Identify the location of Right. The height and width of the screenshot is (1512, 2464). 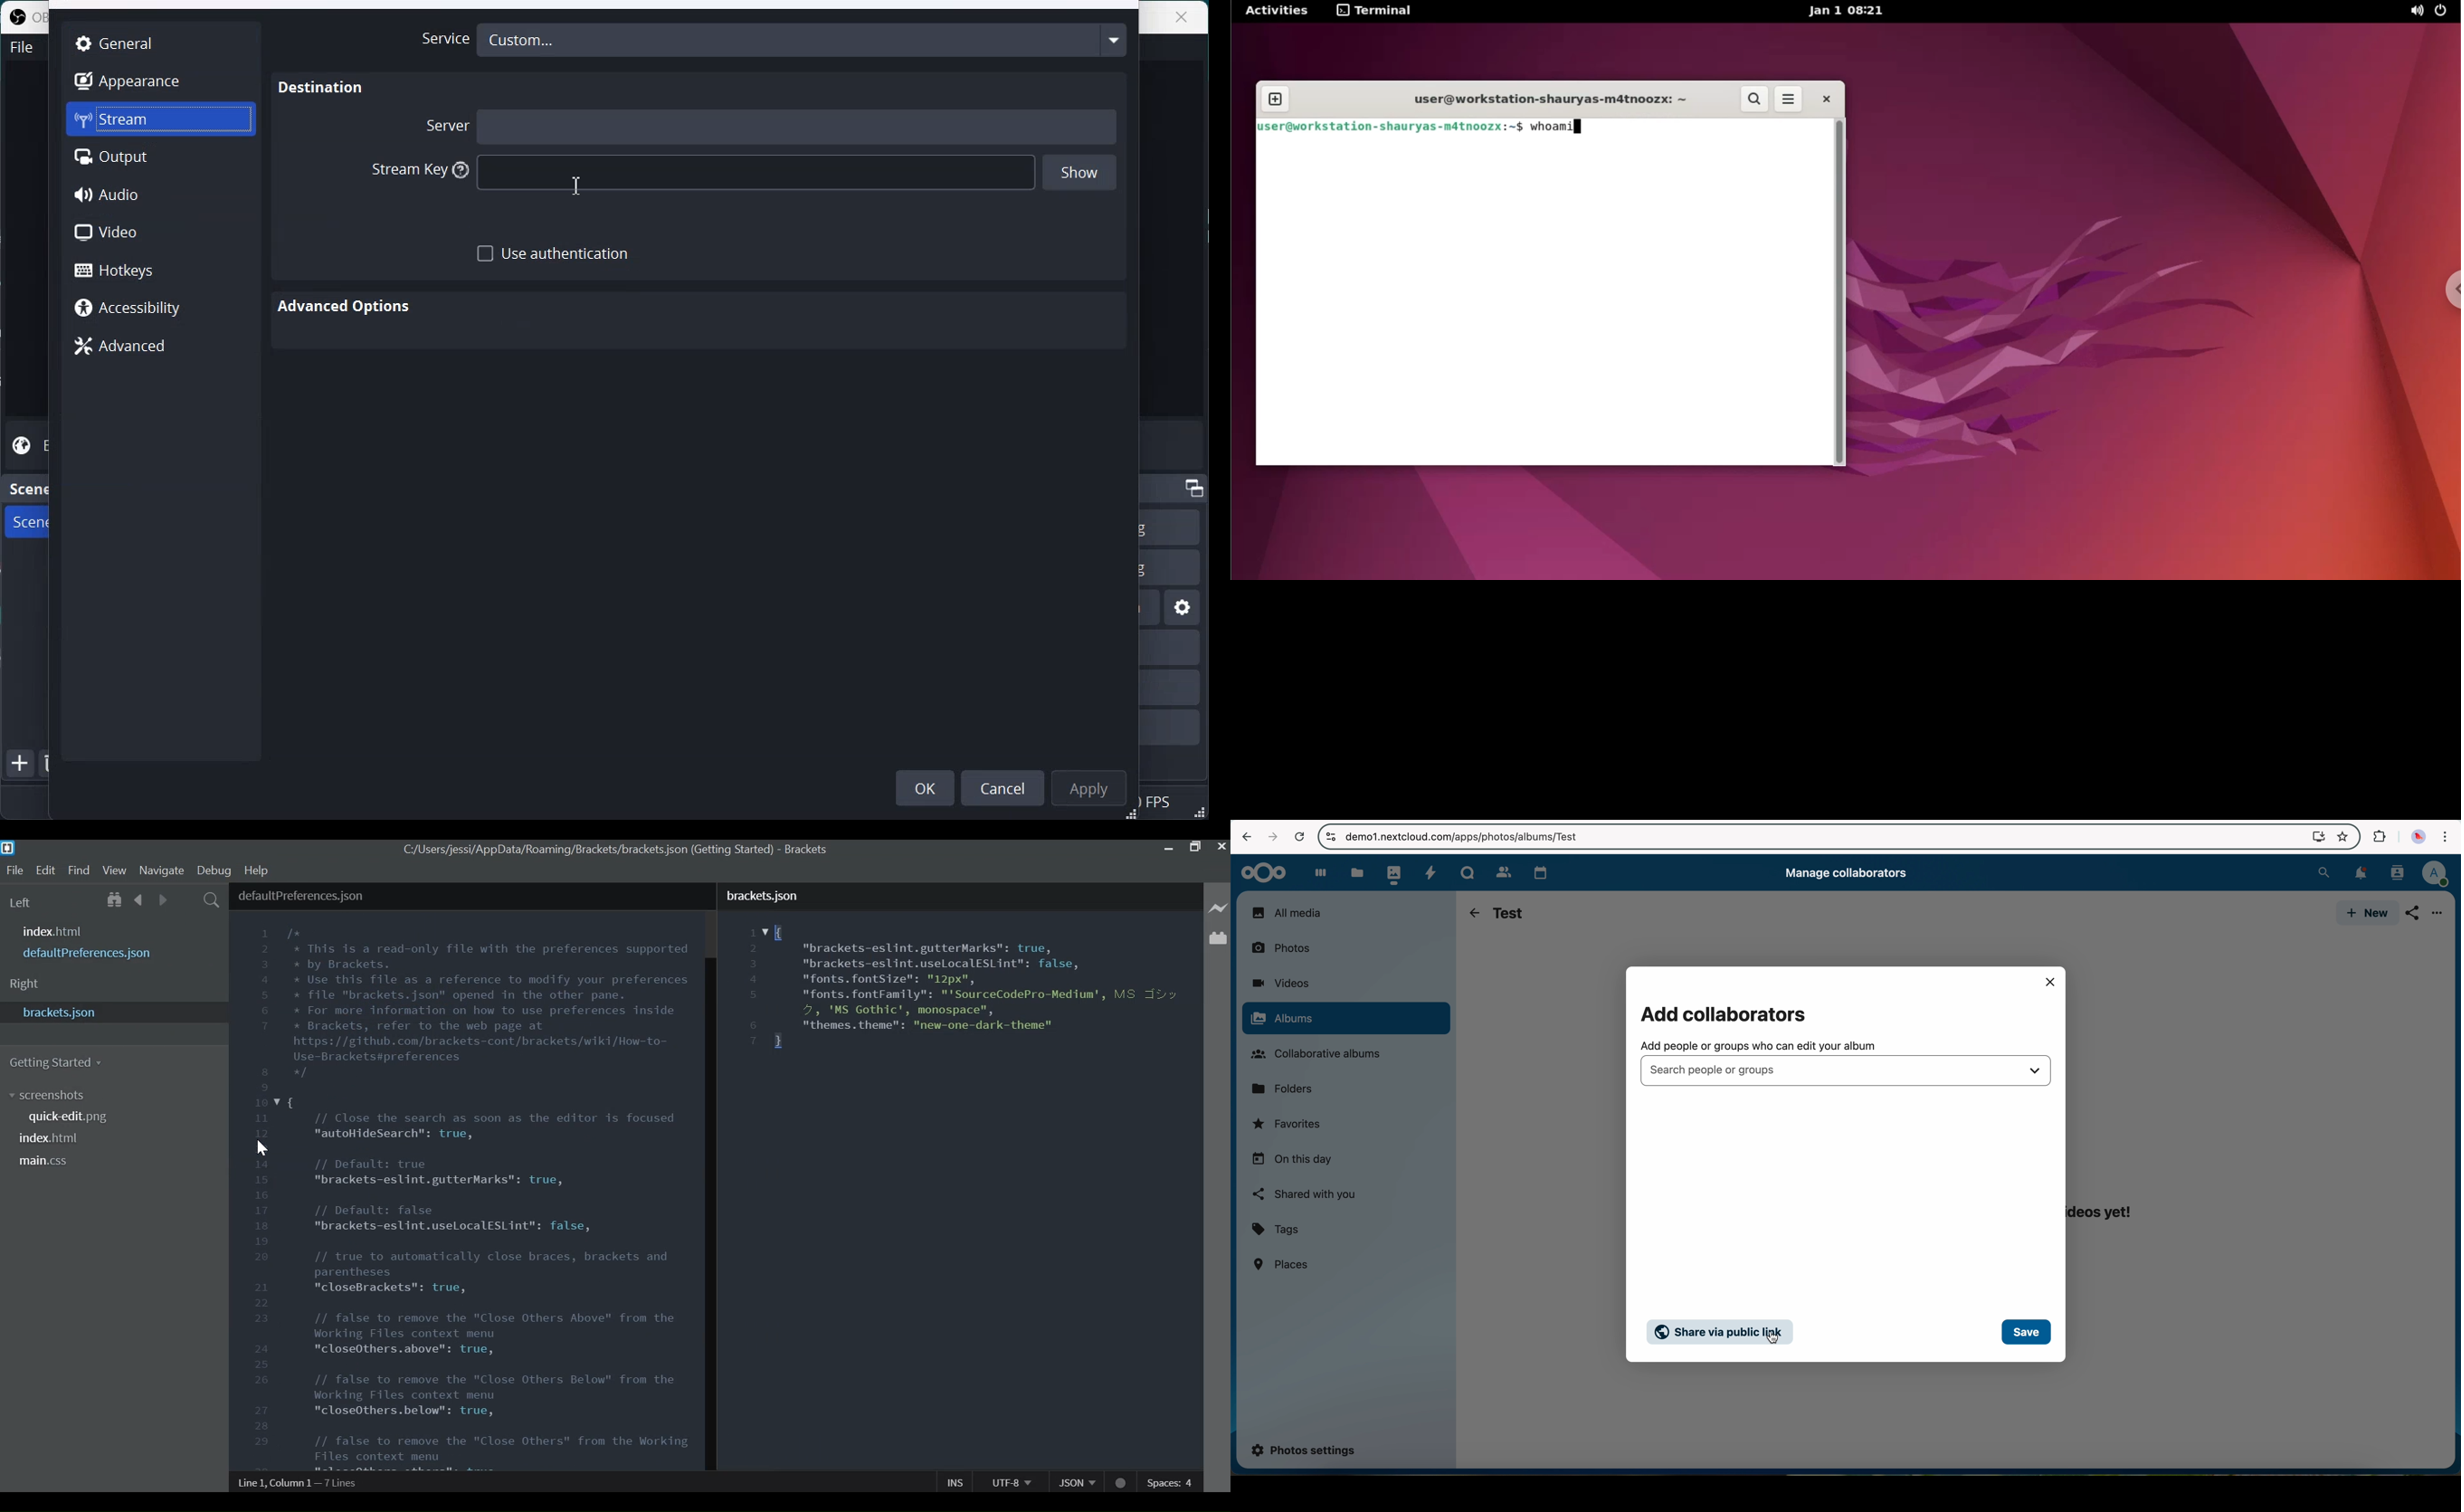
(42, 983).